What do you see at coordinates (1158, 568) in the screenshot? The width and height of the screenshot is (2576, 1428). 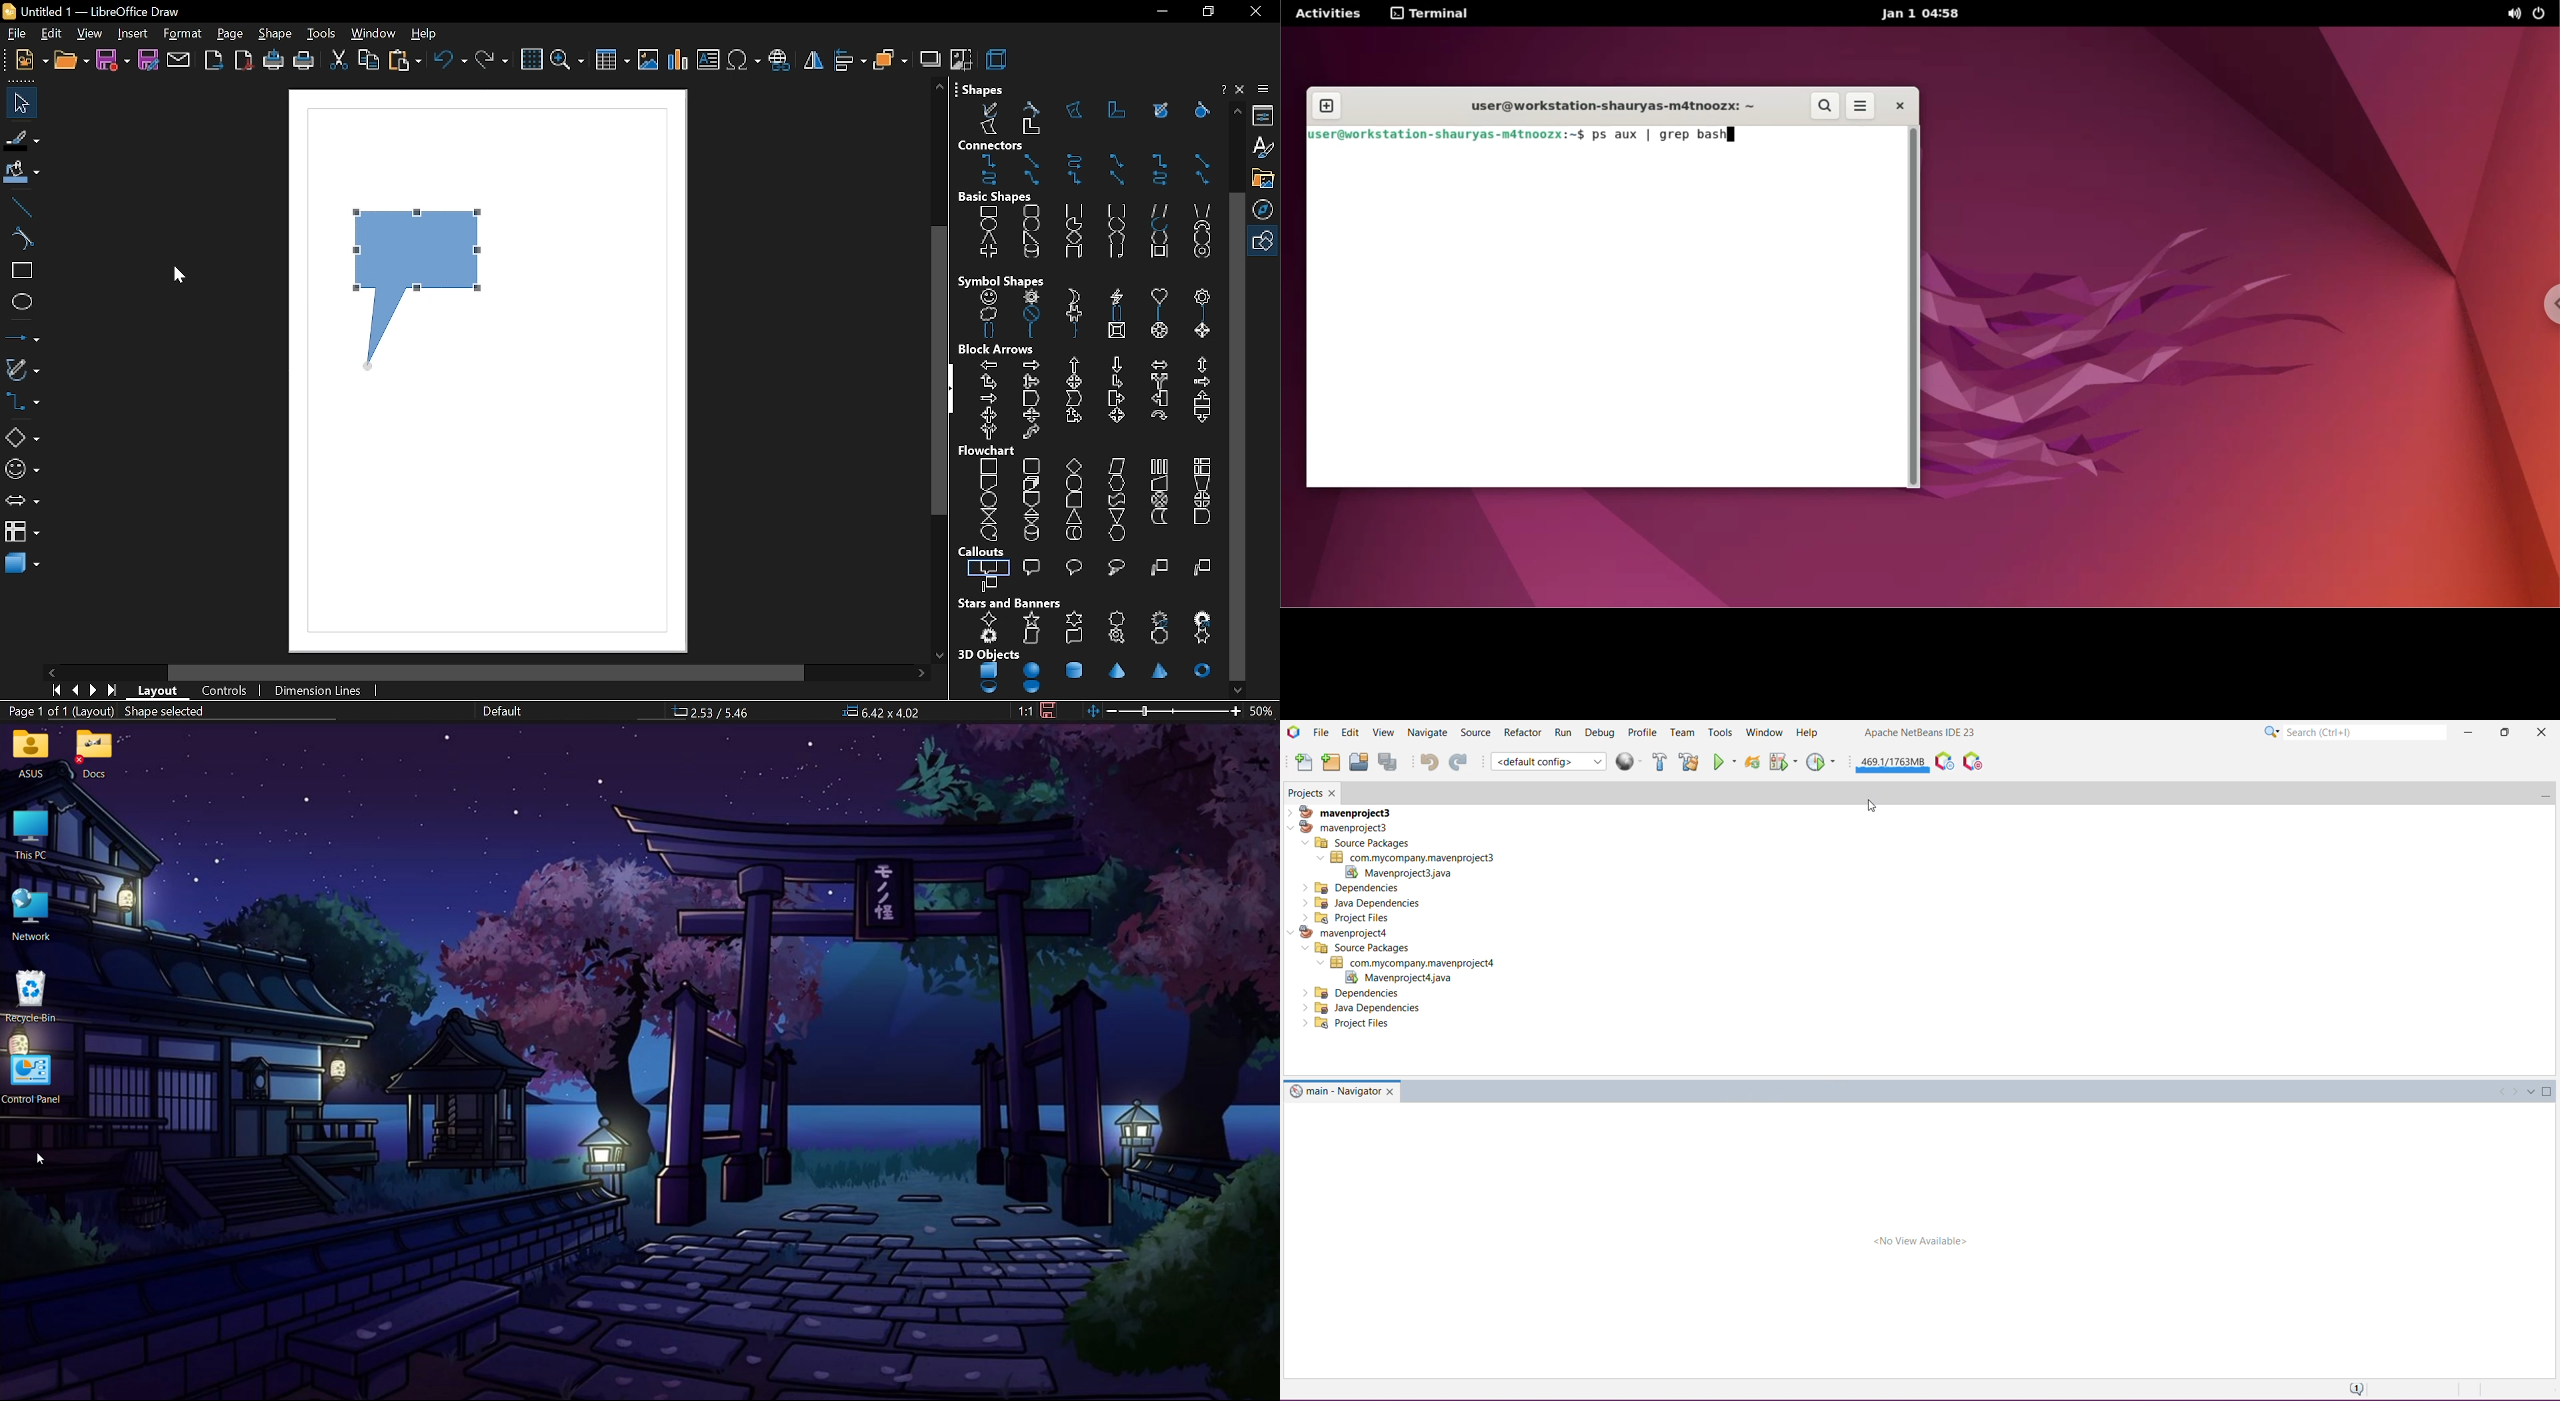 I see `line 1` at bounding box center [1158, 568].